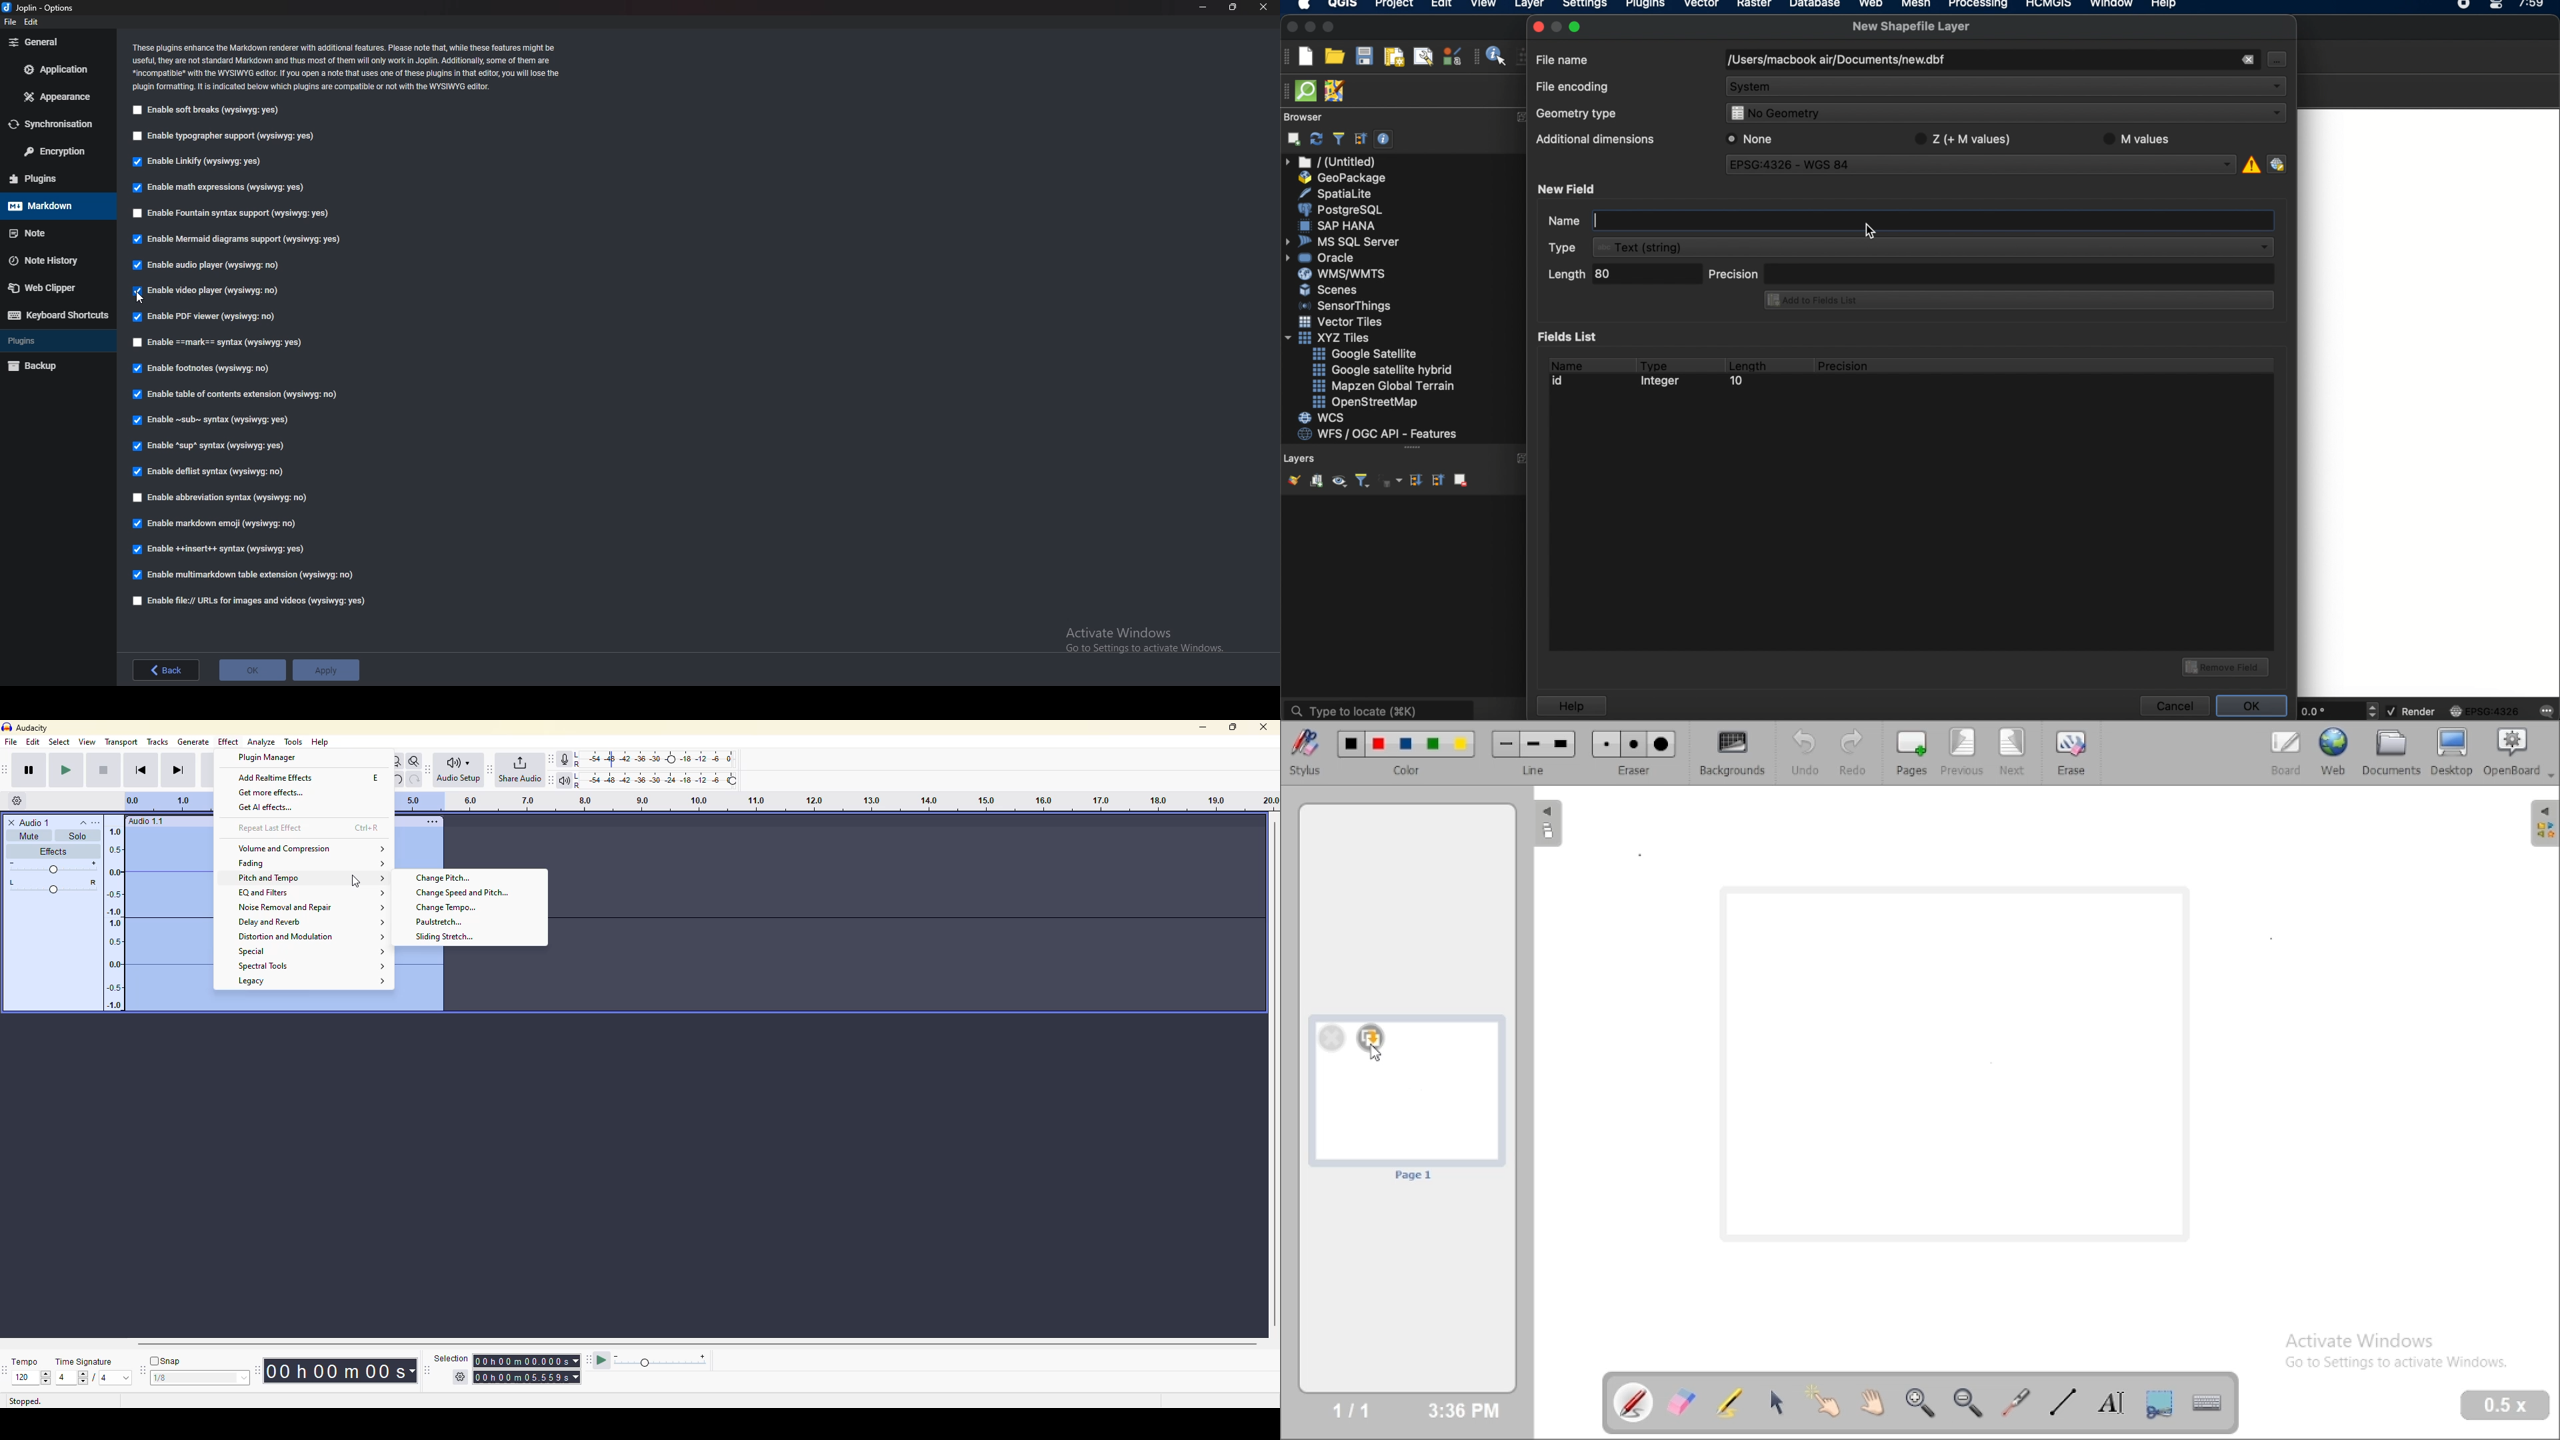 The width and height of the screenshot is (2576, 1456). I want to click on 0.5 x, so click(2506, 1406).